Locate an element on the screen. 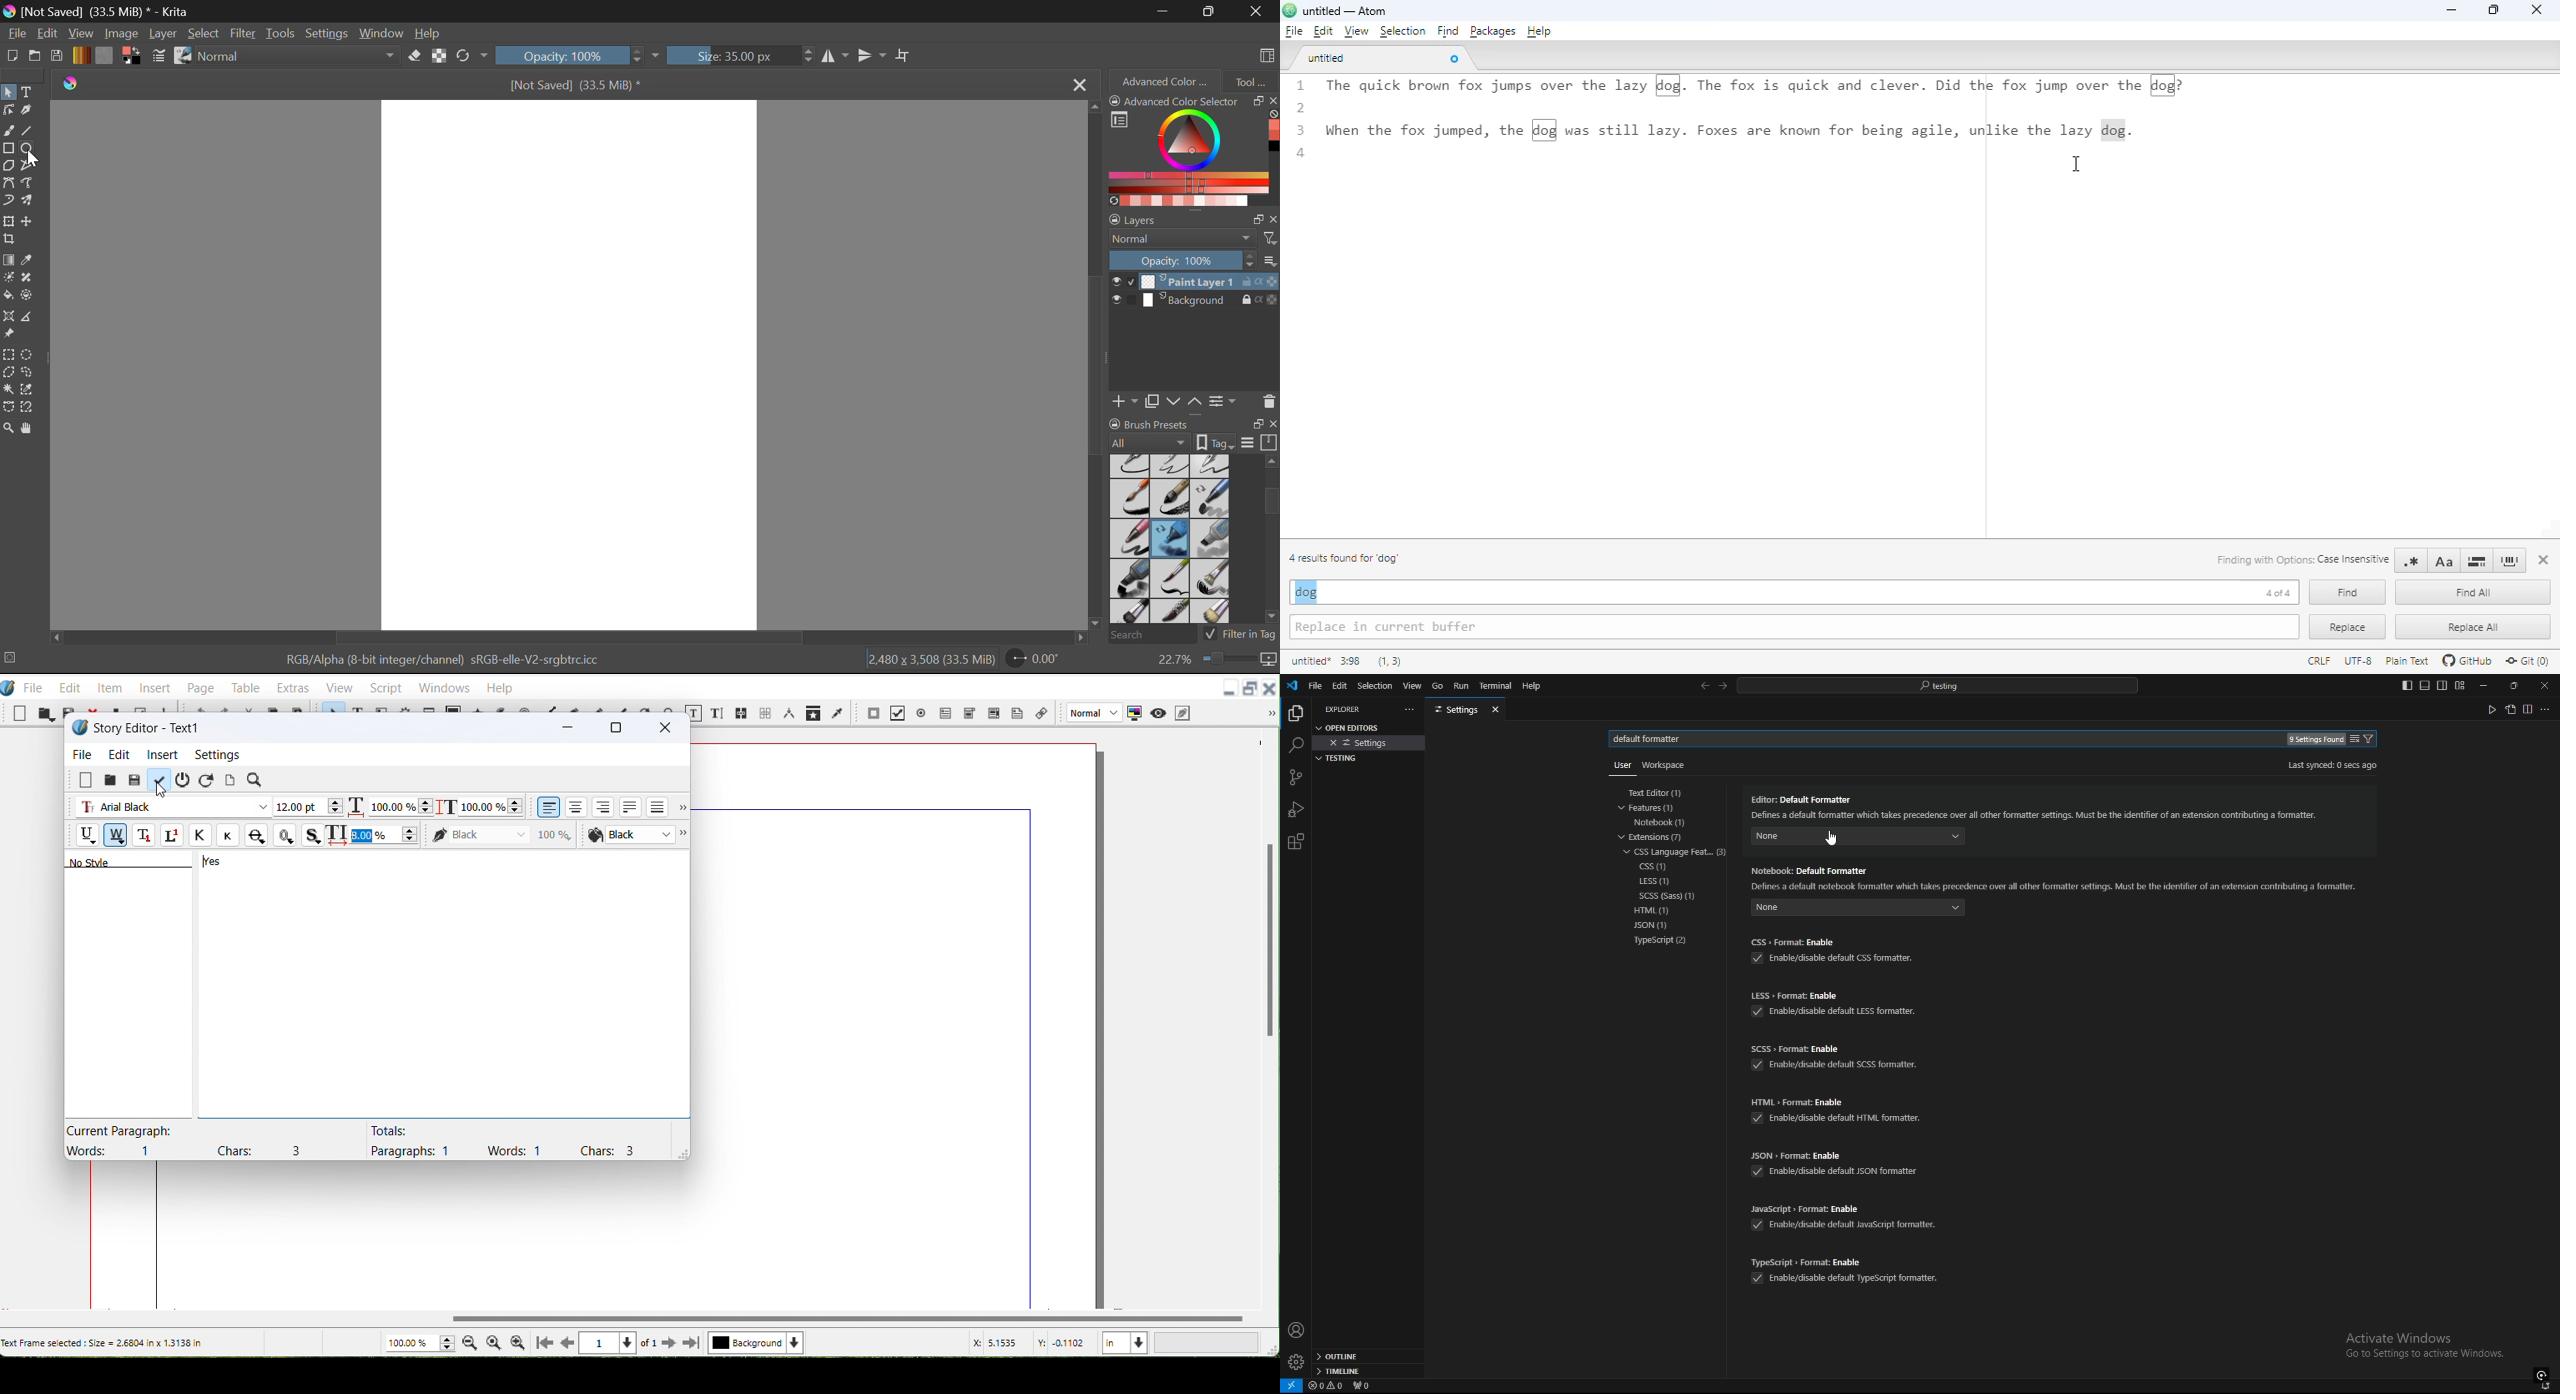 The image size is (2576, 1400). Measurements is located at coordinates (790, 713).